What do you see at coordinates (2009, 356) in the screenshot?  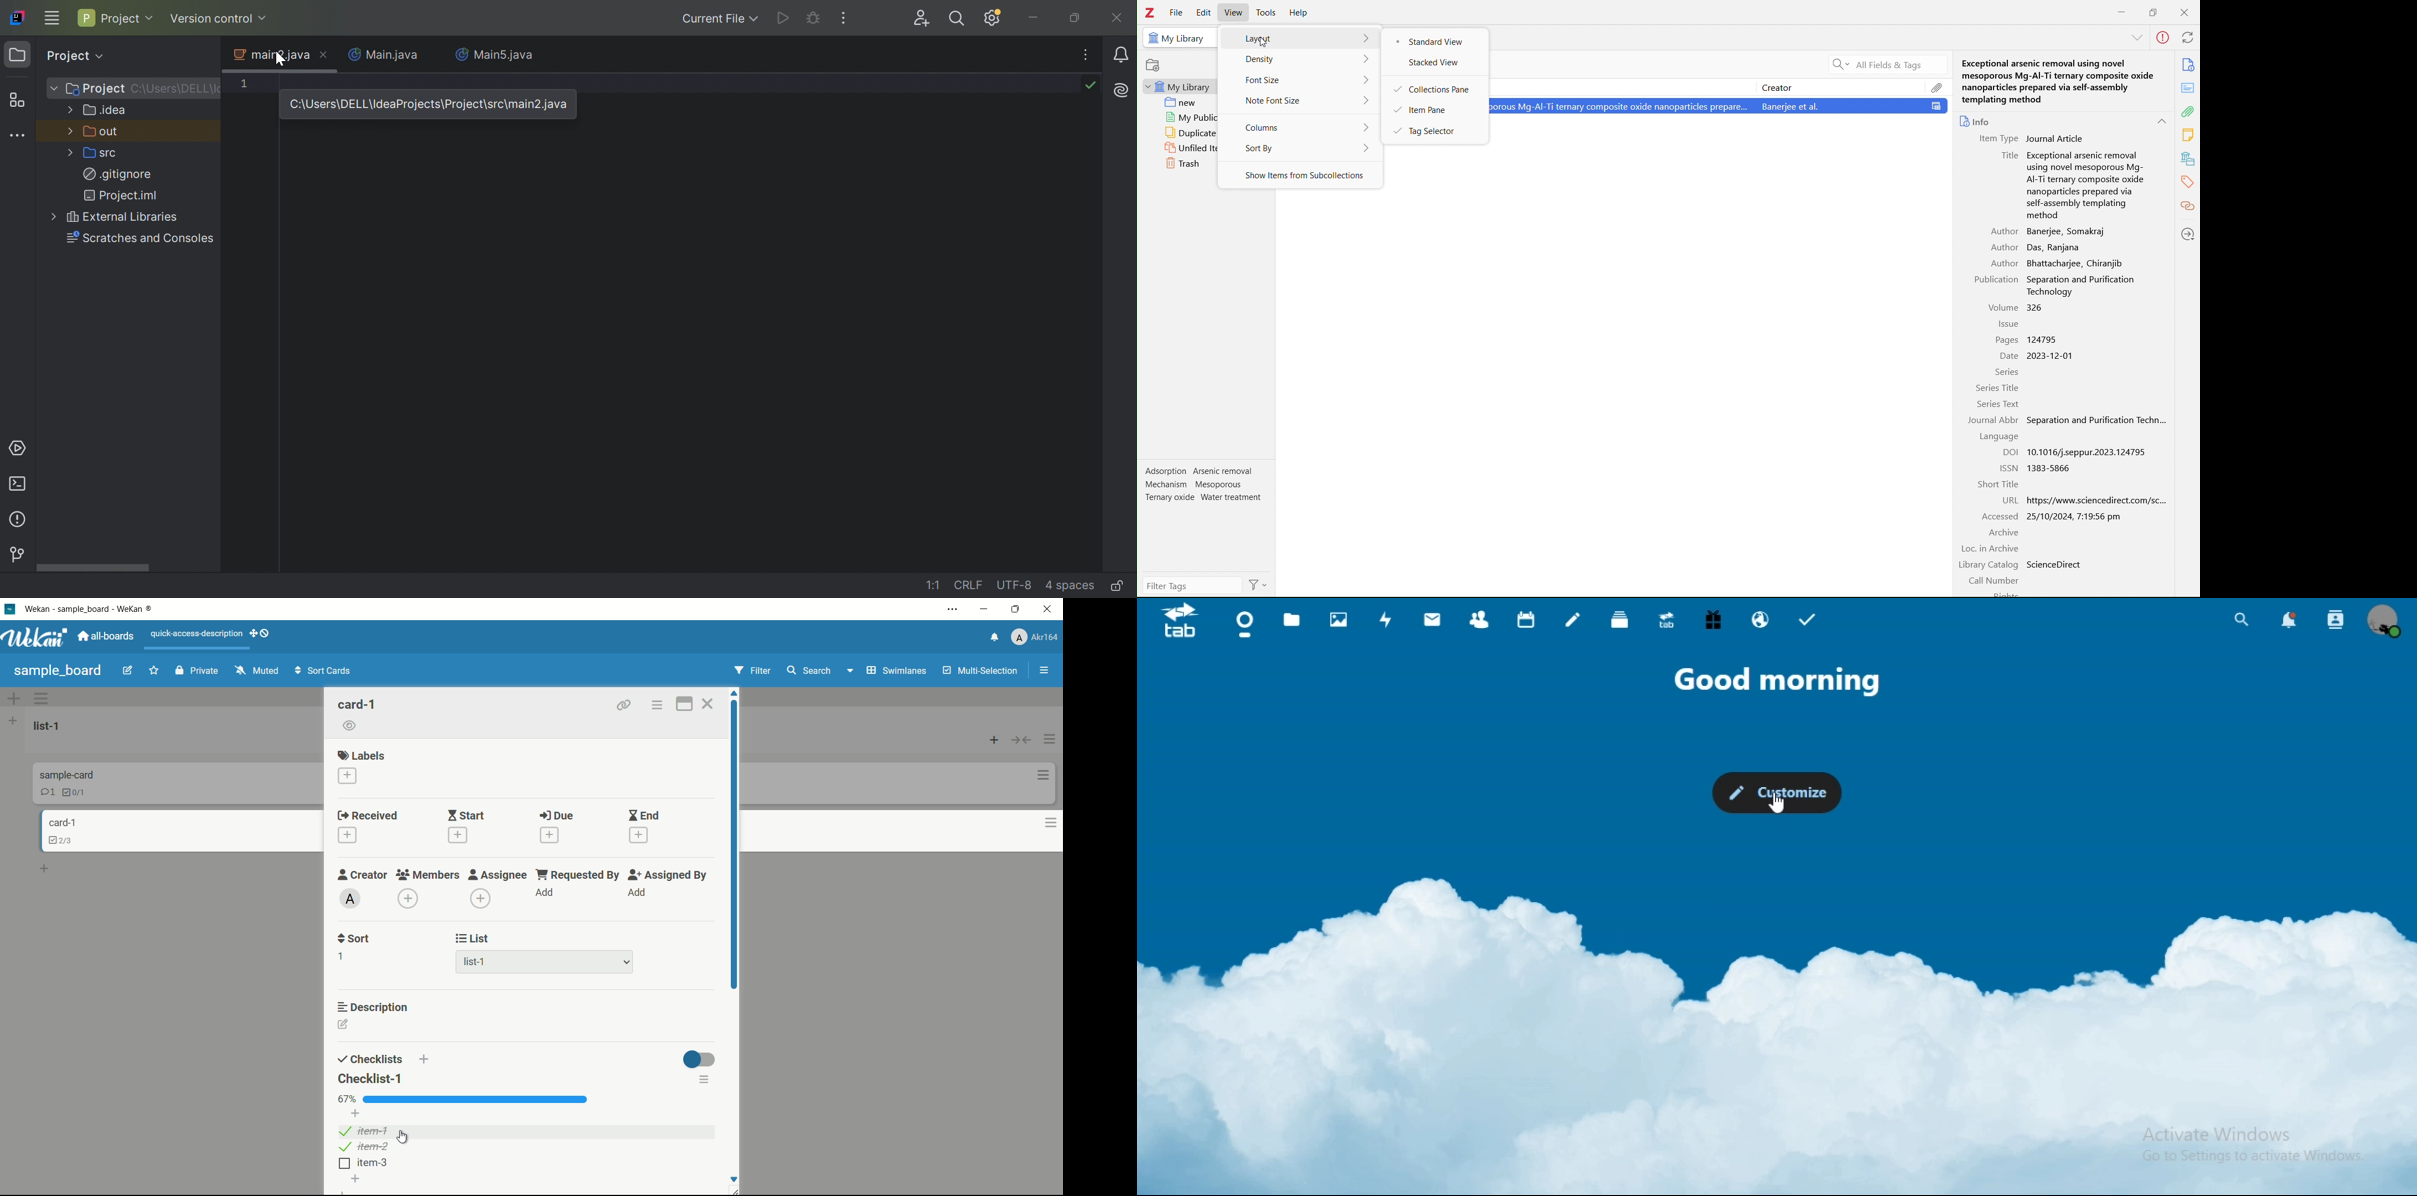 I see `Date` at bounding box center [2009, 356].